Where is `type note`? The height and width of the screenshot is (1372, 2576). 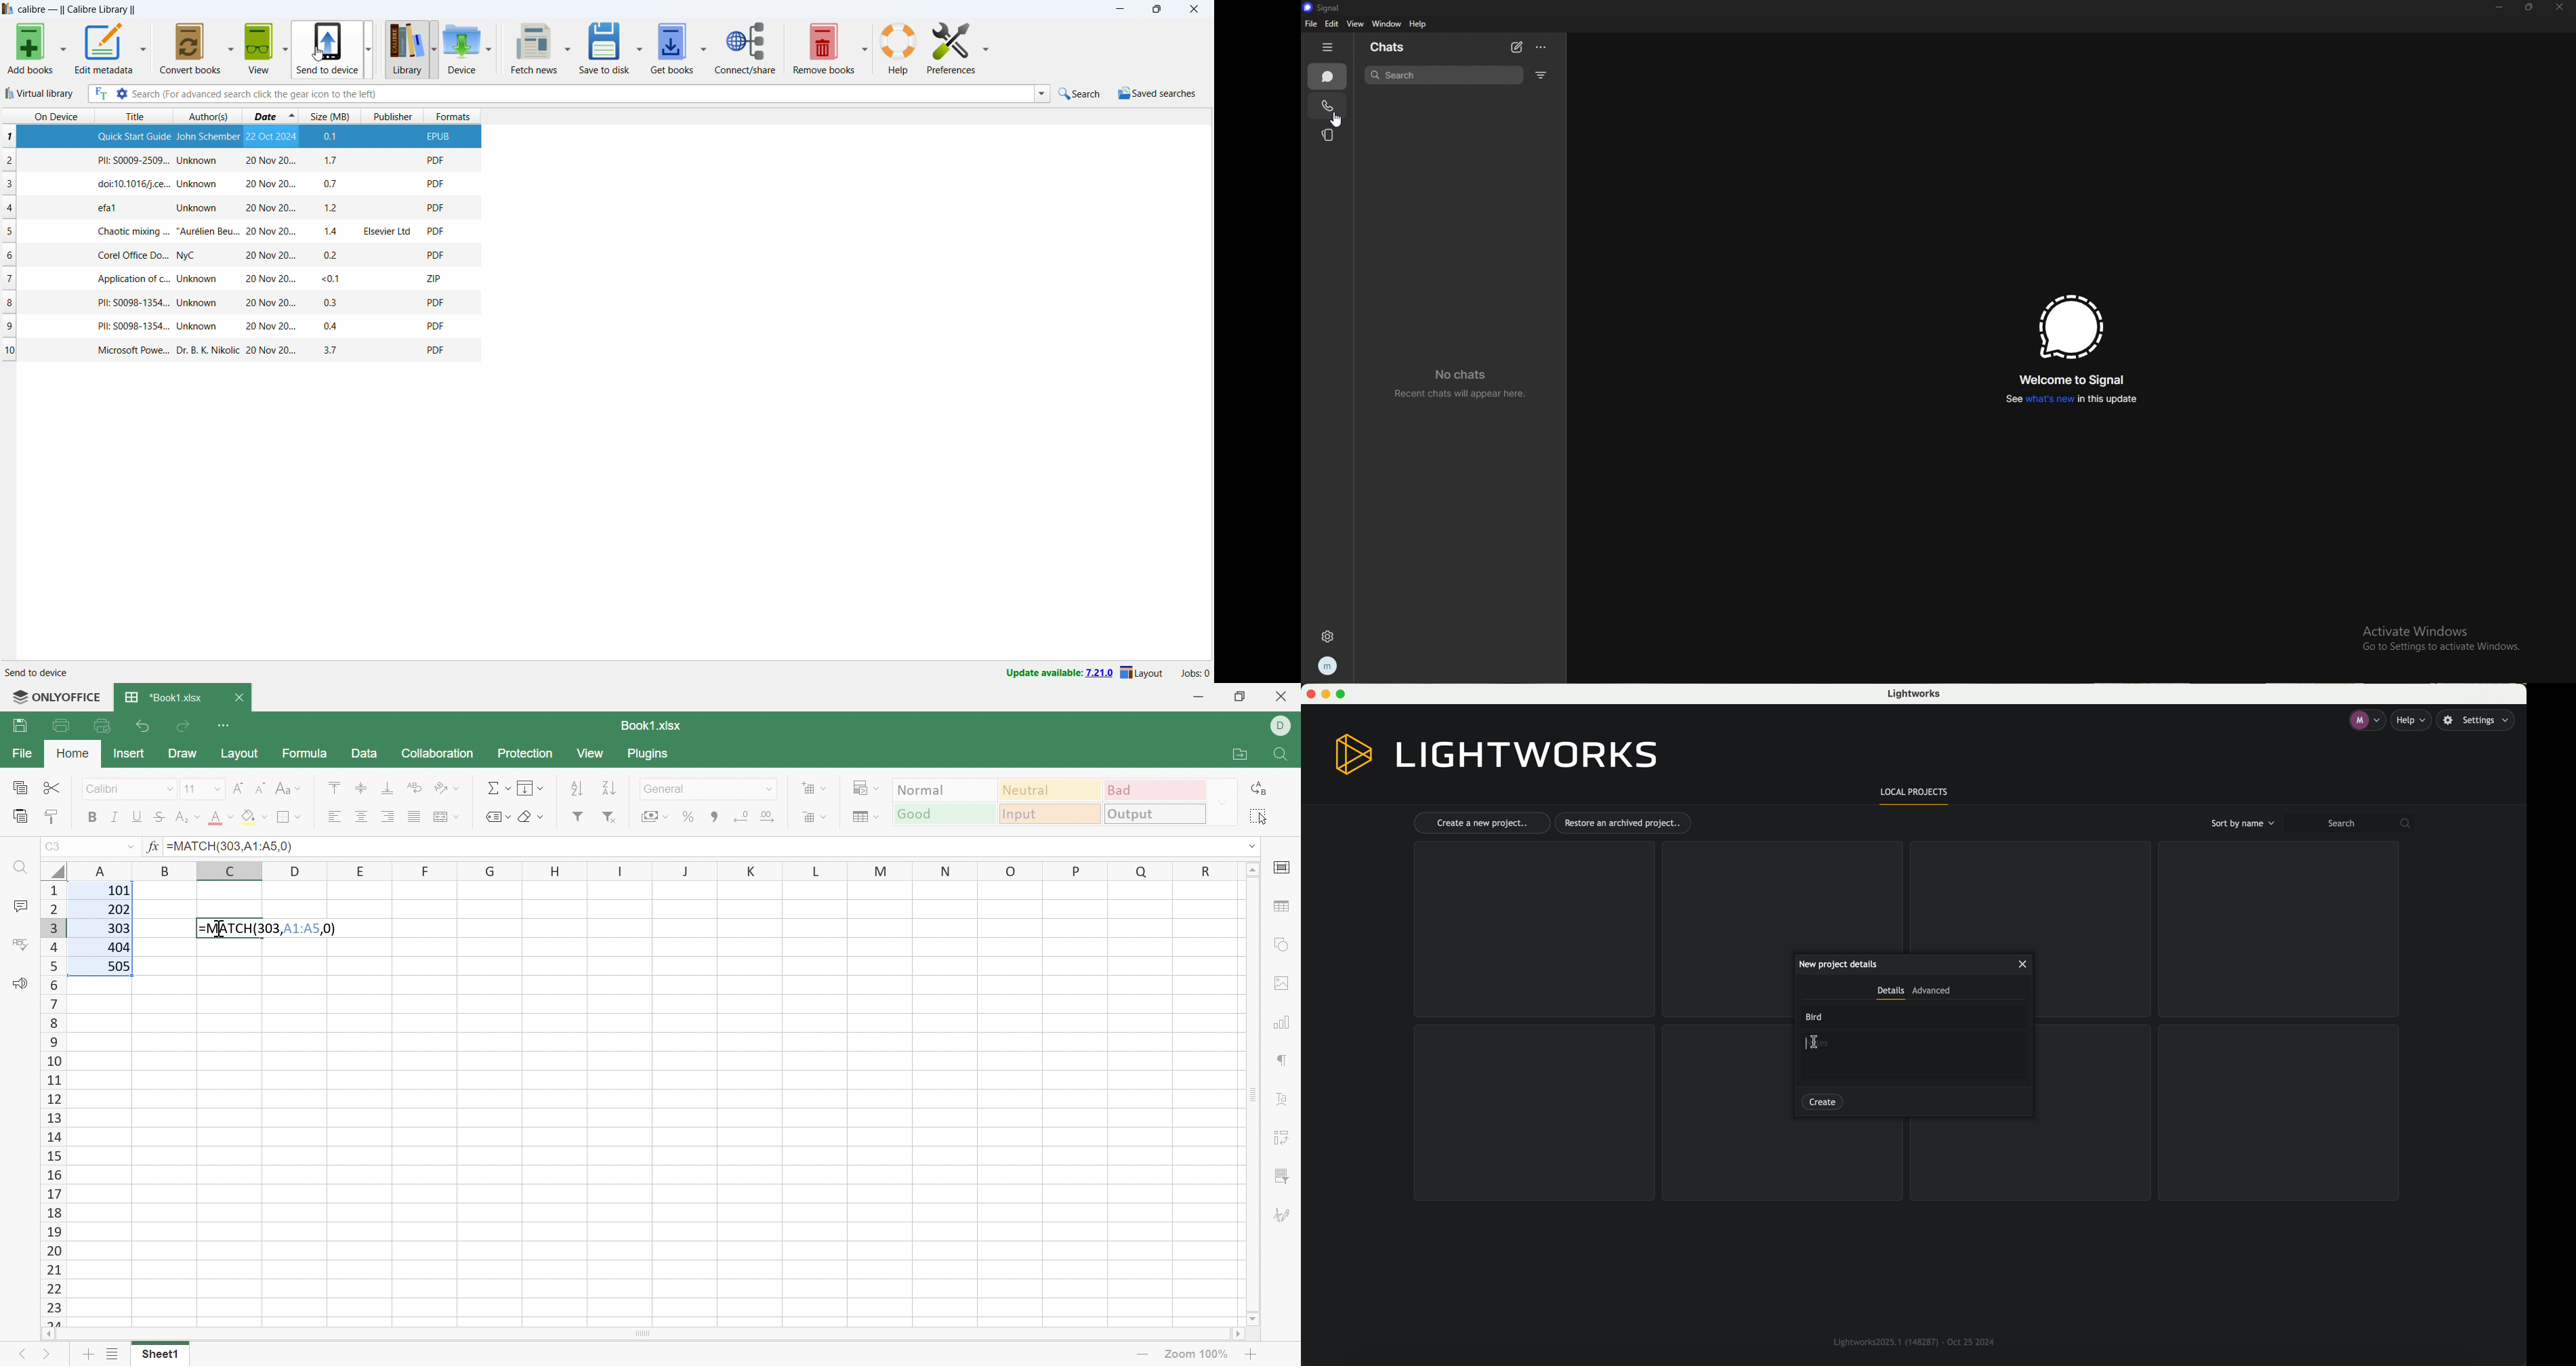 type note is located at coordinates (1822, 1045).